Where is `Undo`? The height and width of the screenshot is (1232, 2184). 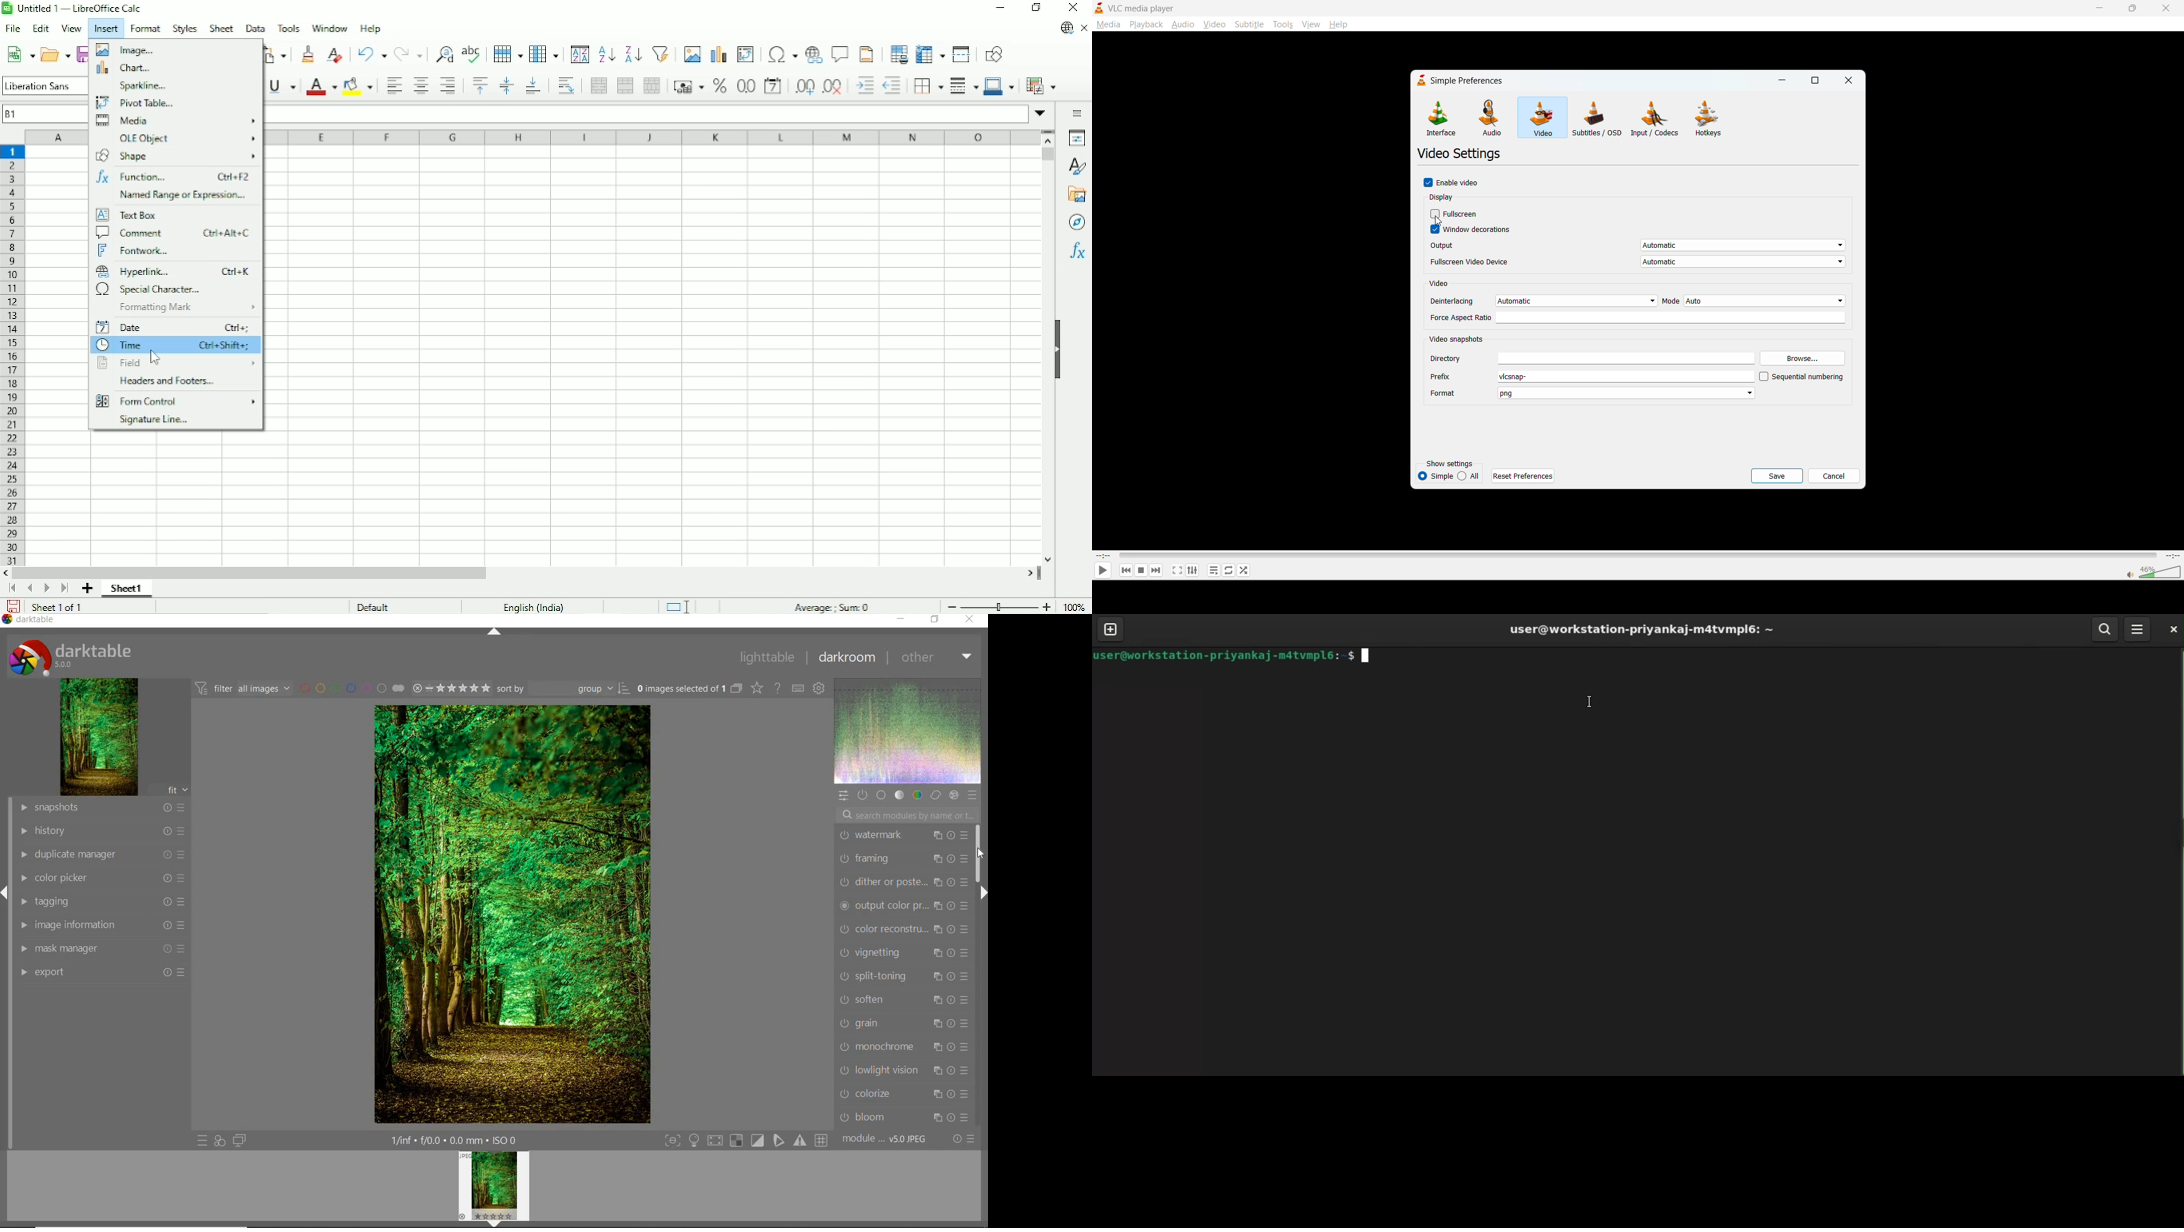 Undo is located at coordinates (372, 53).